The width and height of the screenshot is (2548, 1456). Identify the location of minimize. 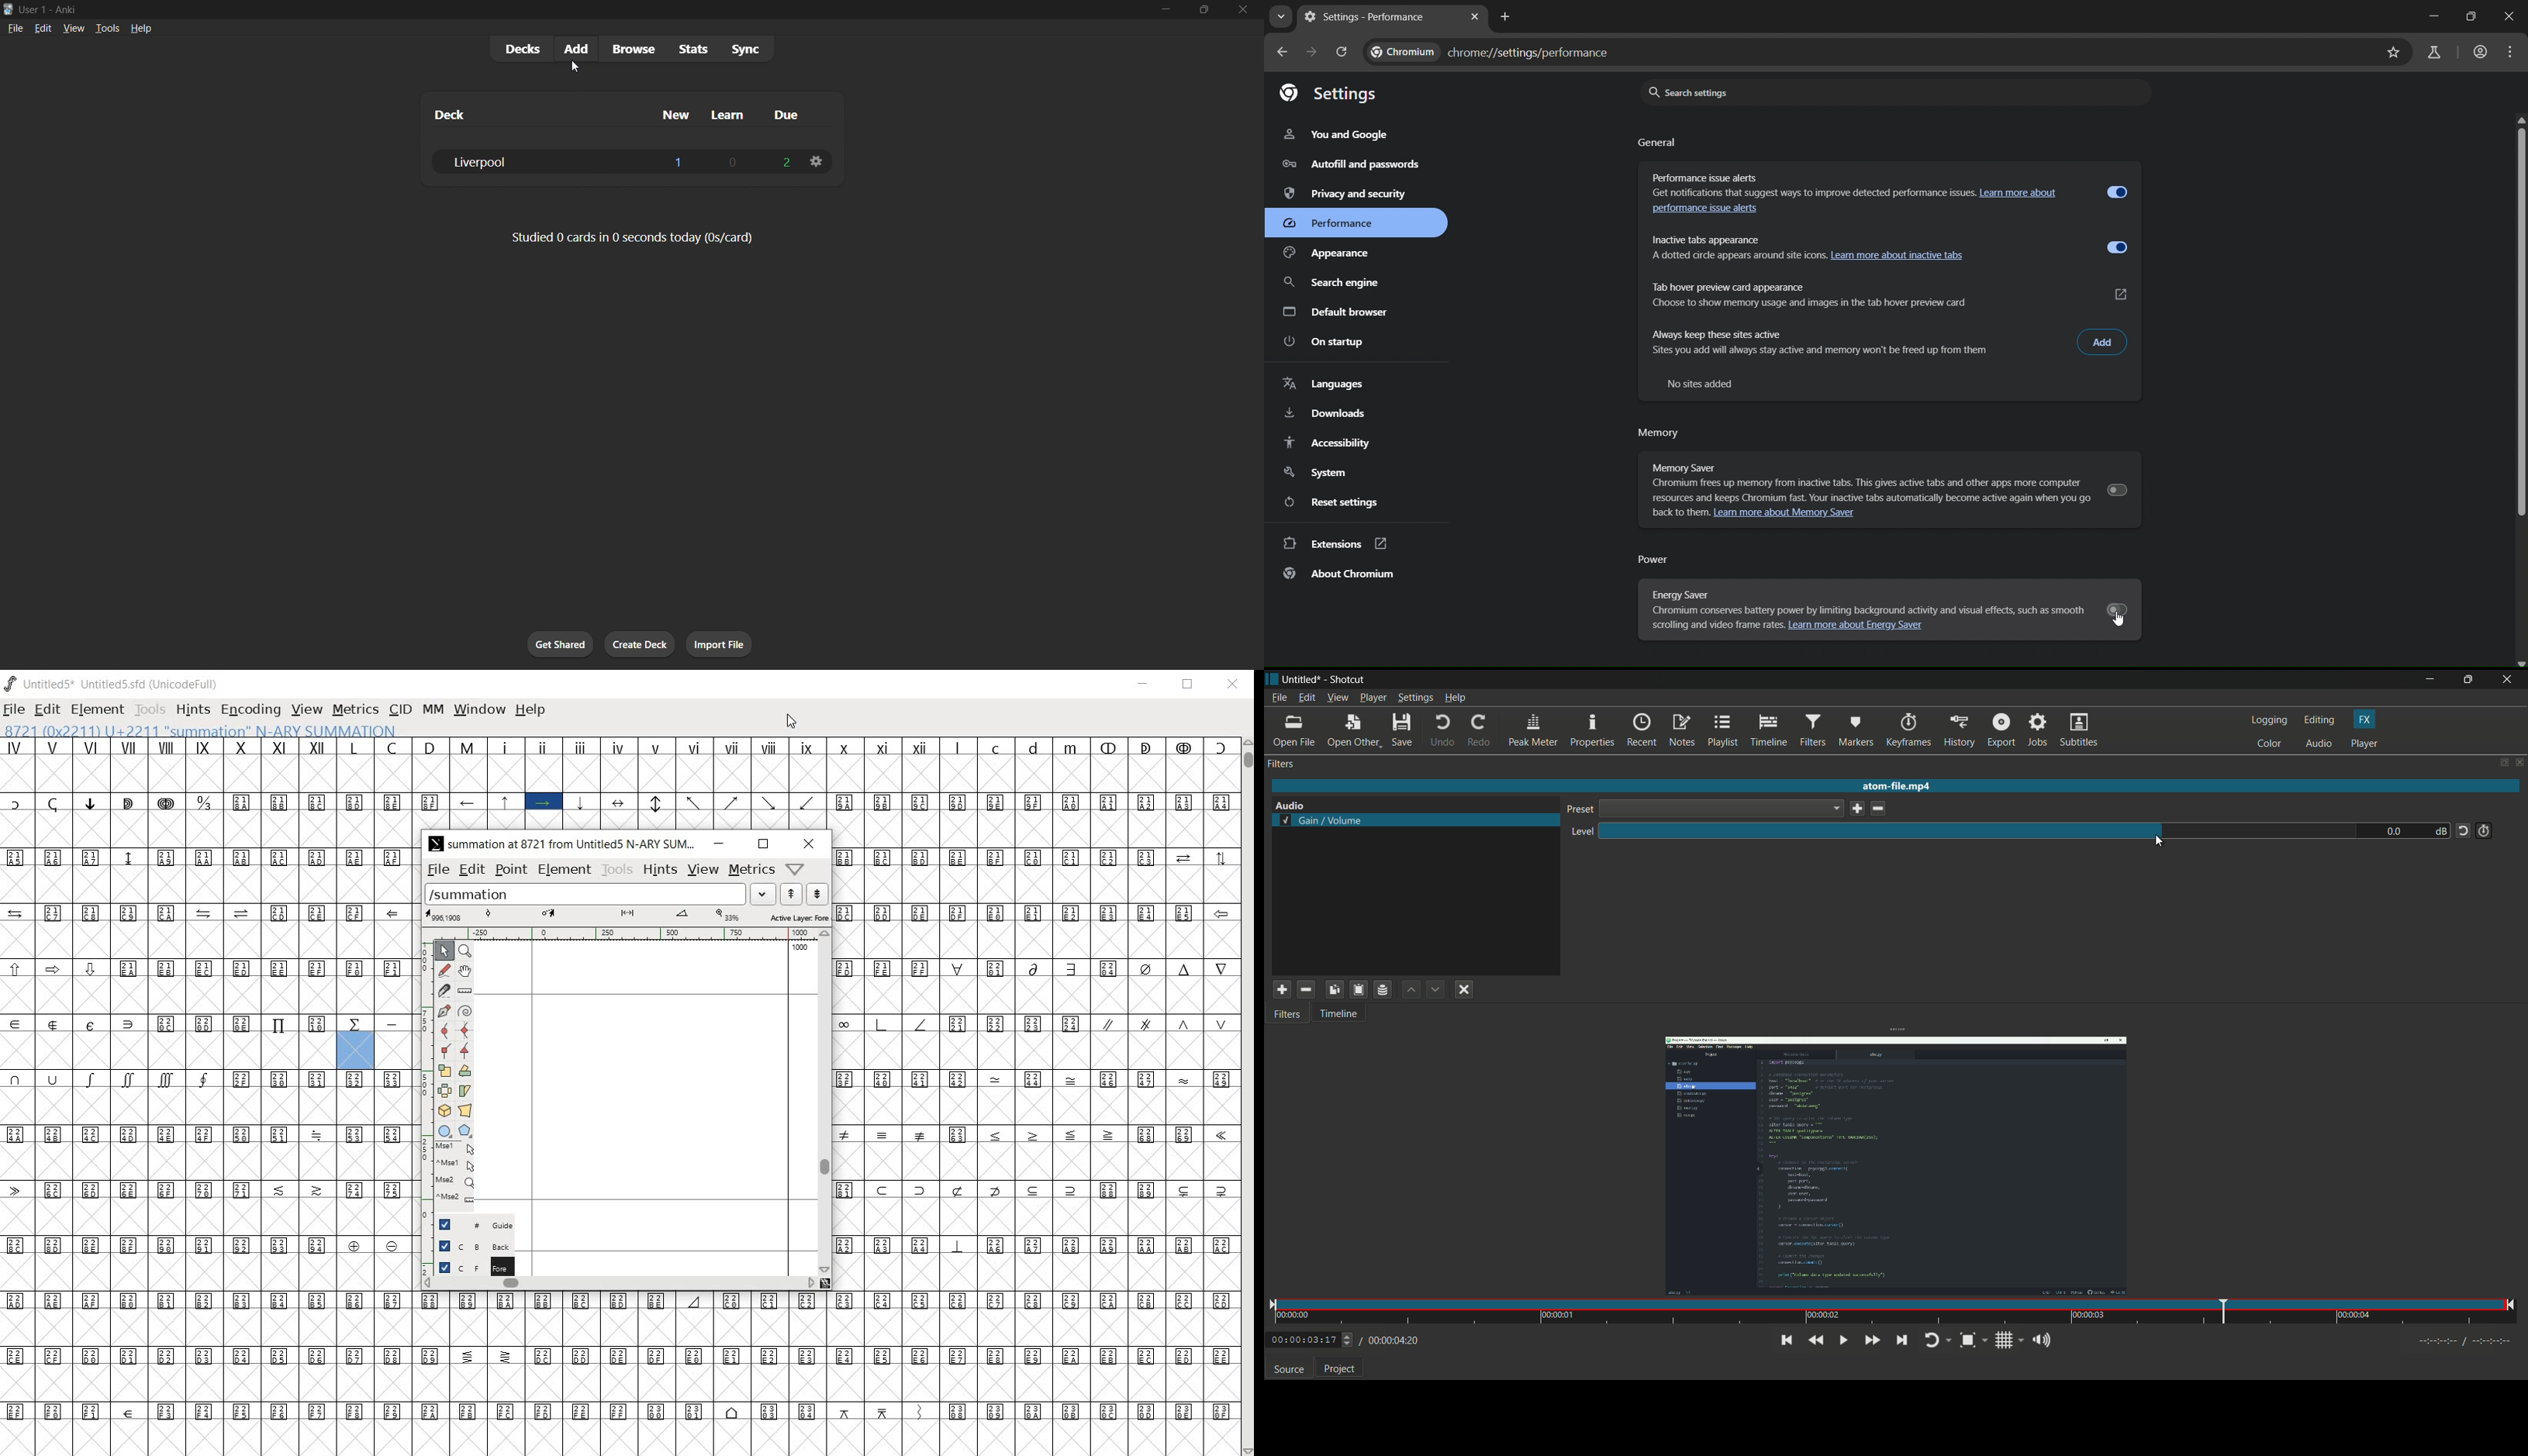
(2429, 680).